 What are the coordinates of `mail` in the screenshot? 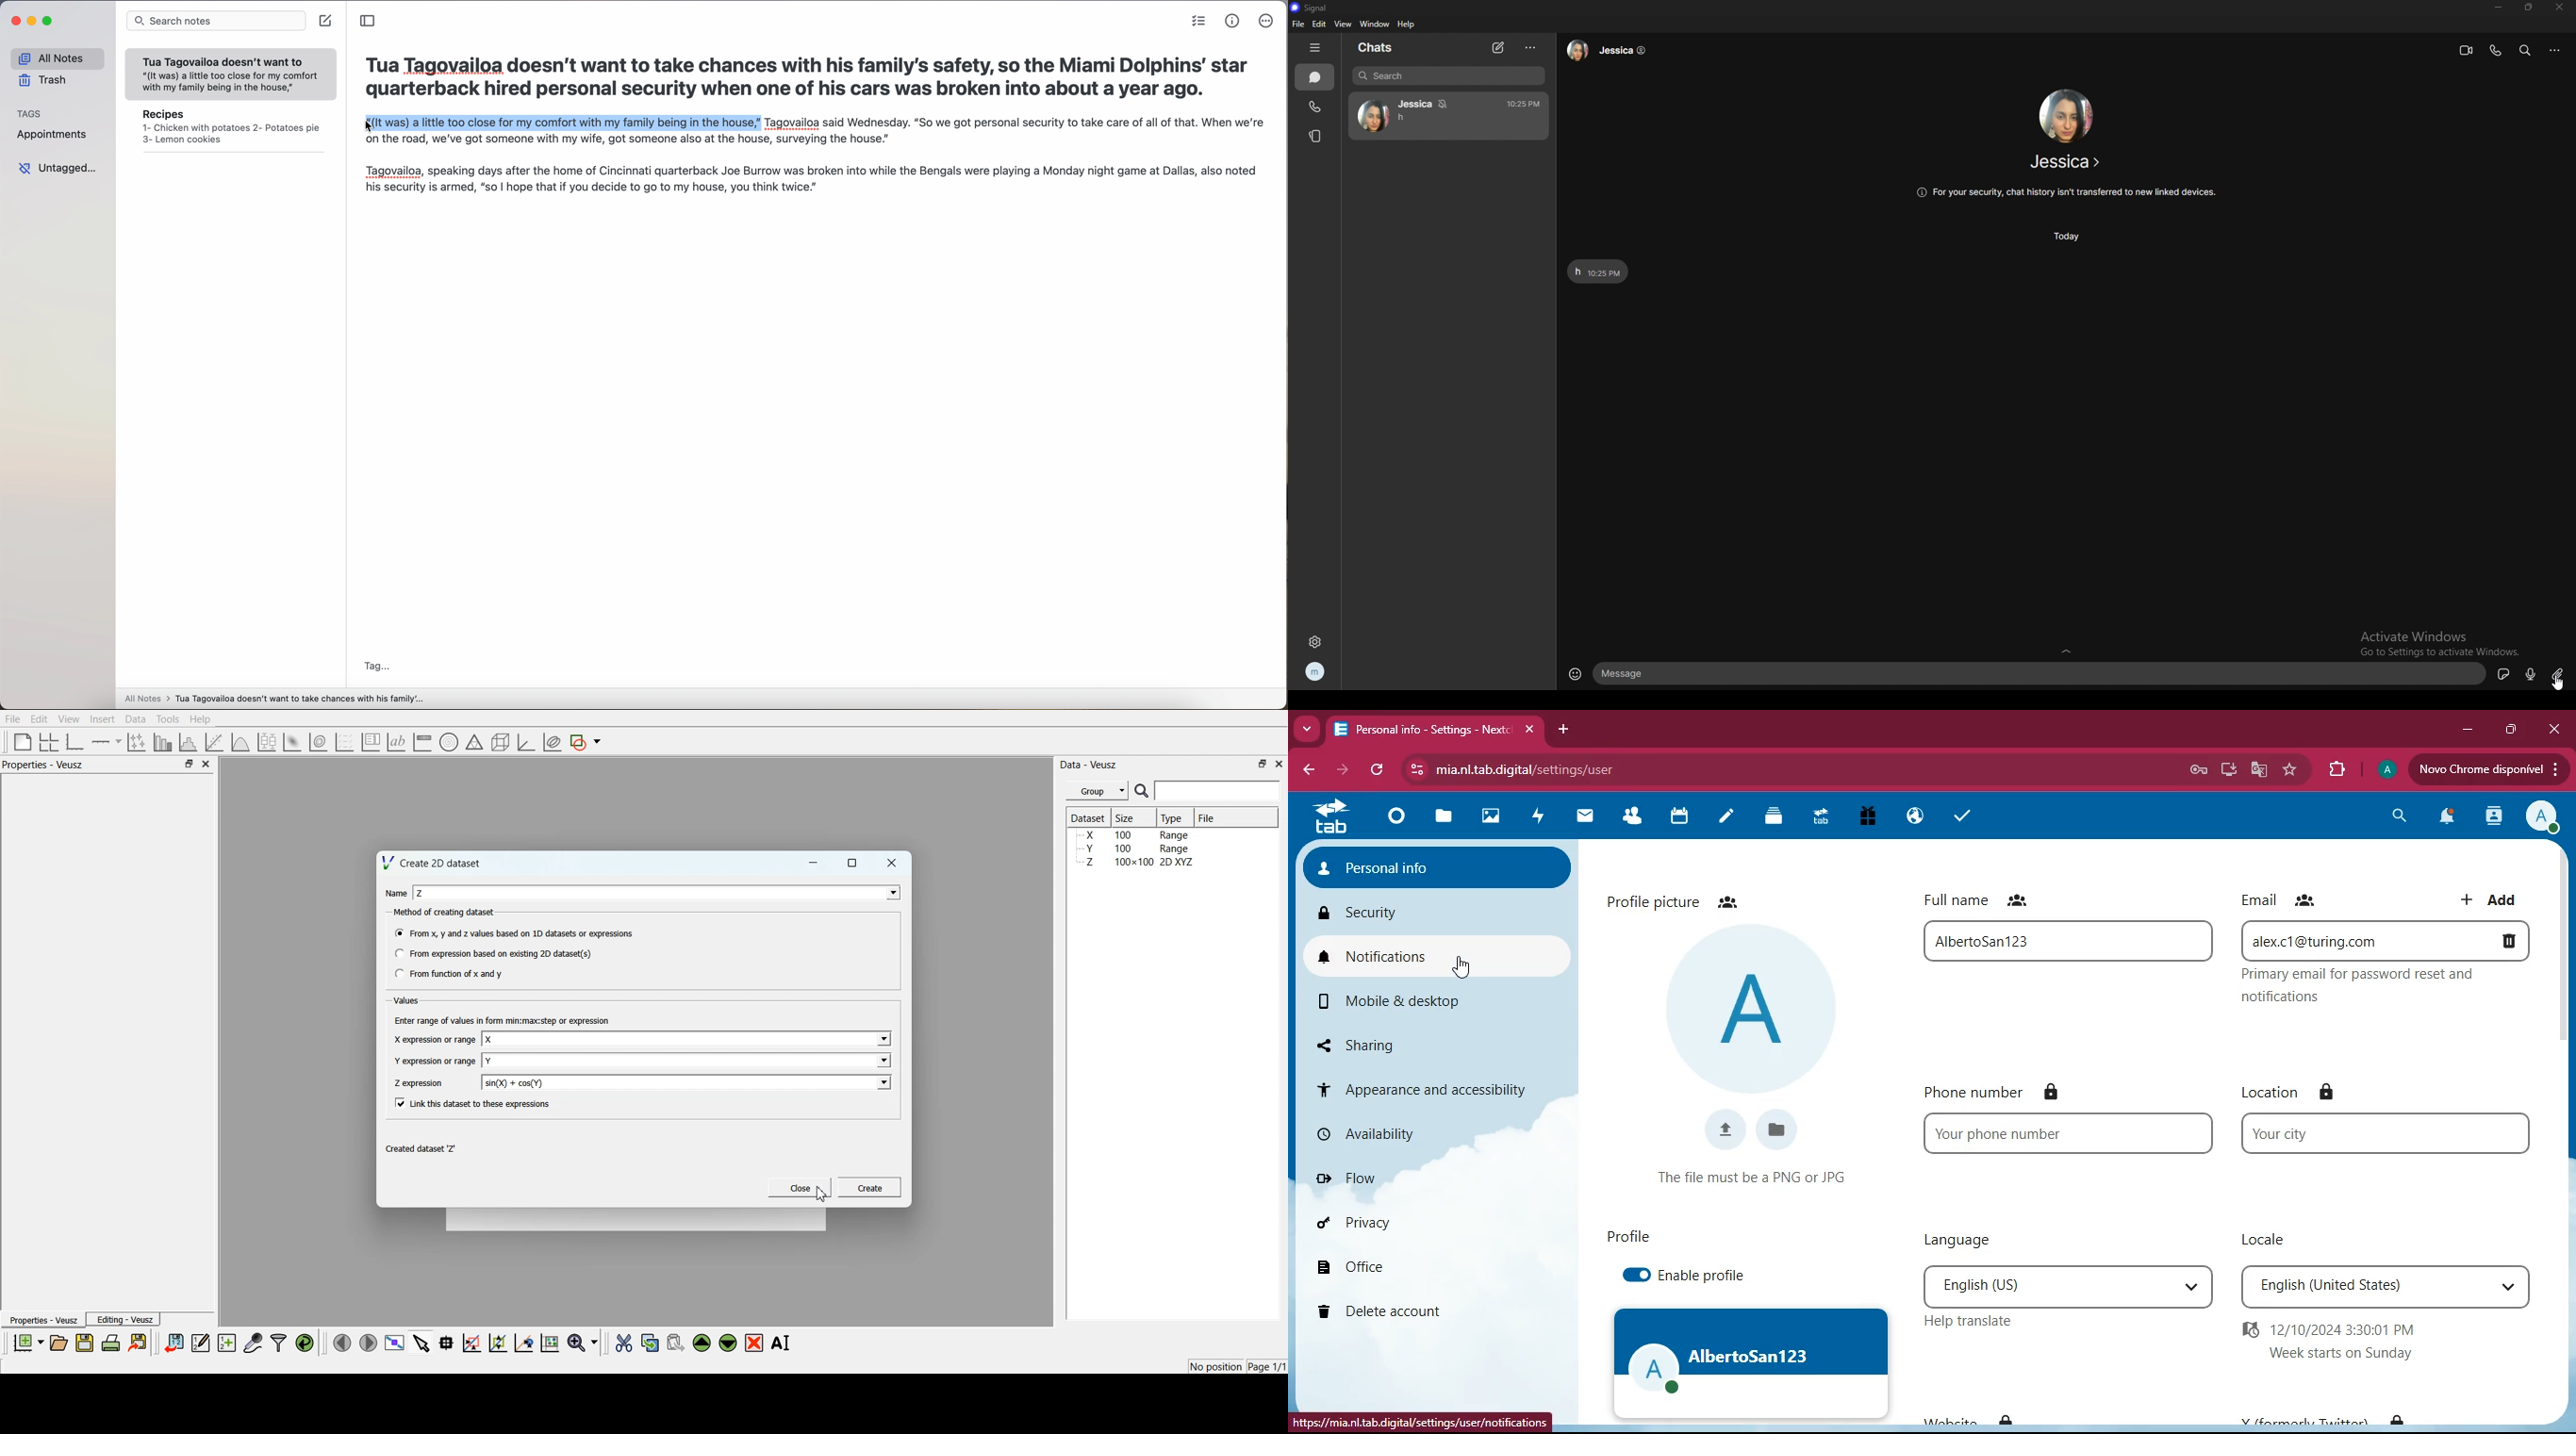 It's located at (1585, 816).